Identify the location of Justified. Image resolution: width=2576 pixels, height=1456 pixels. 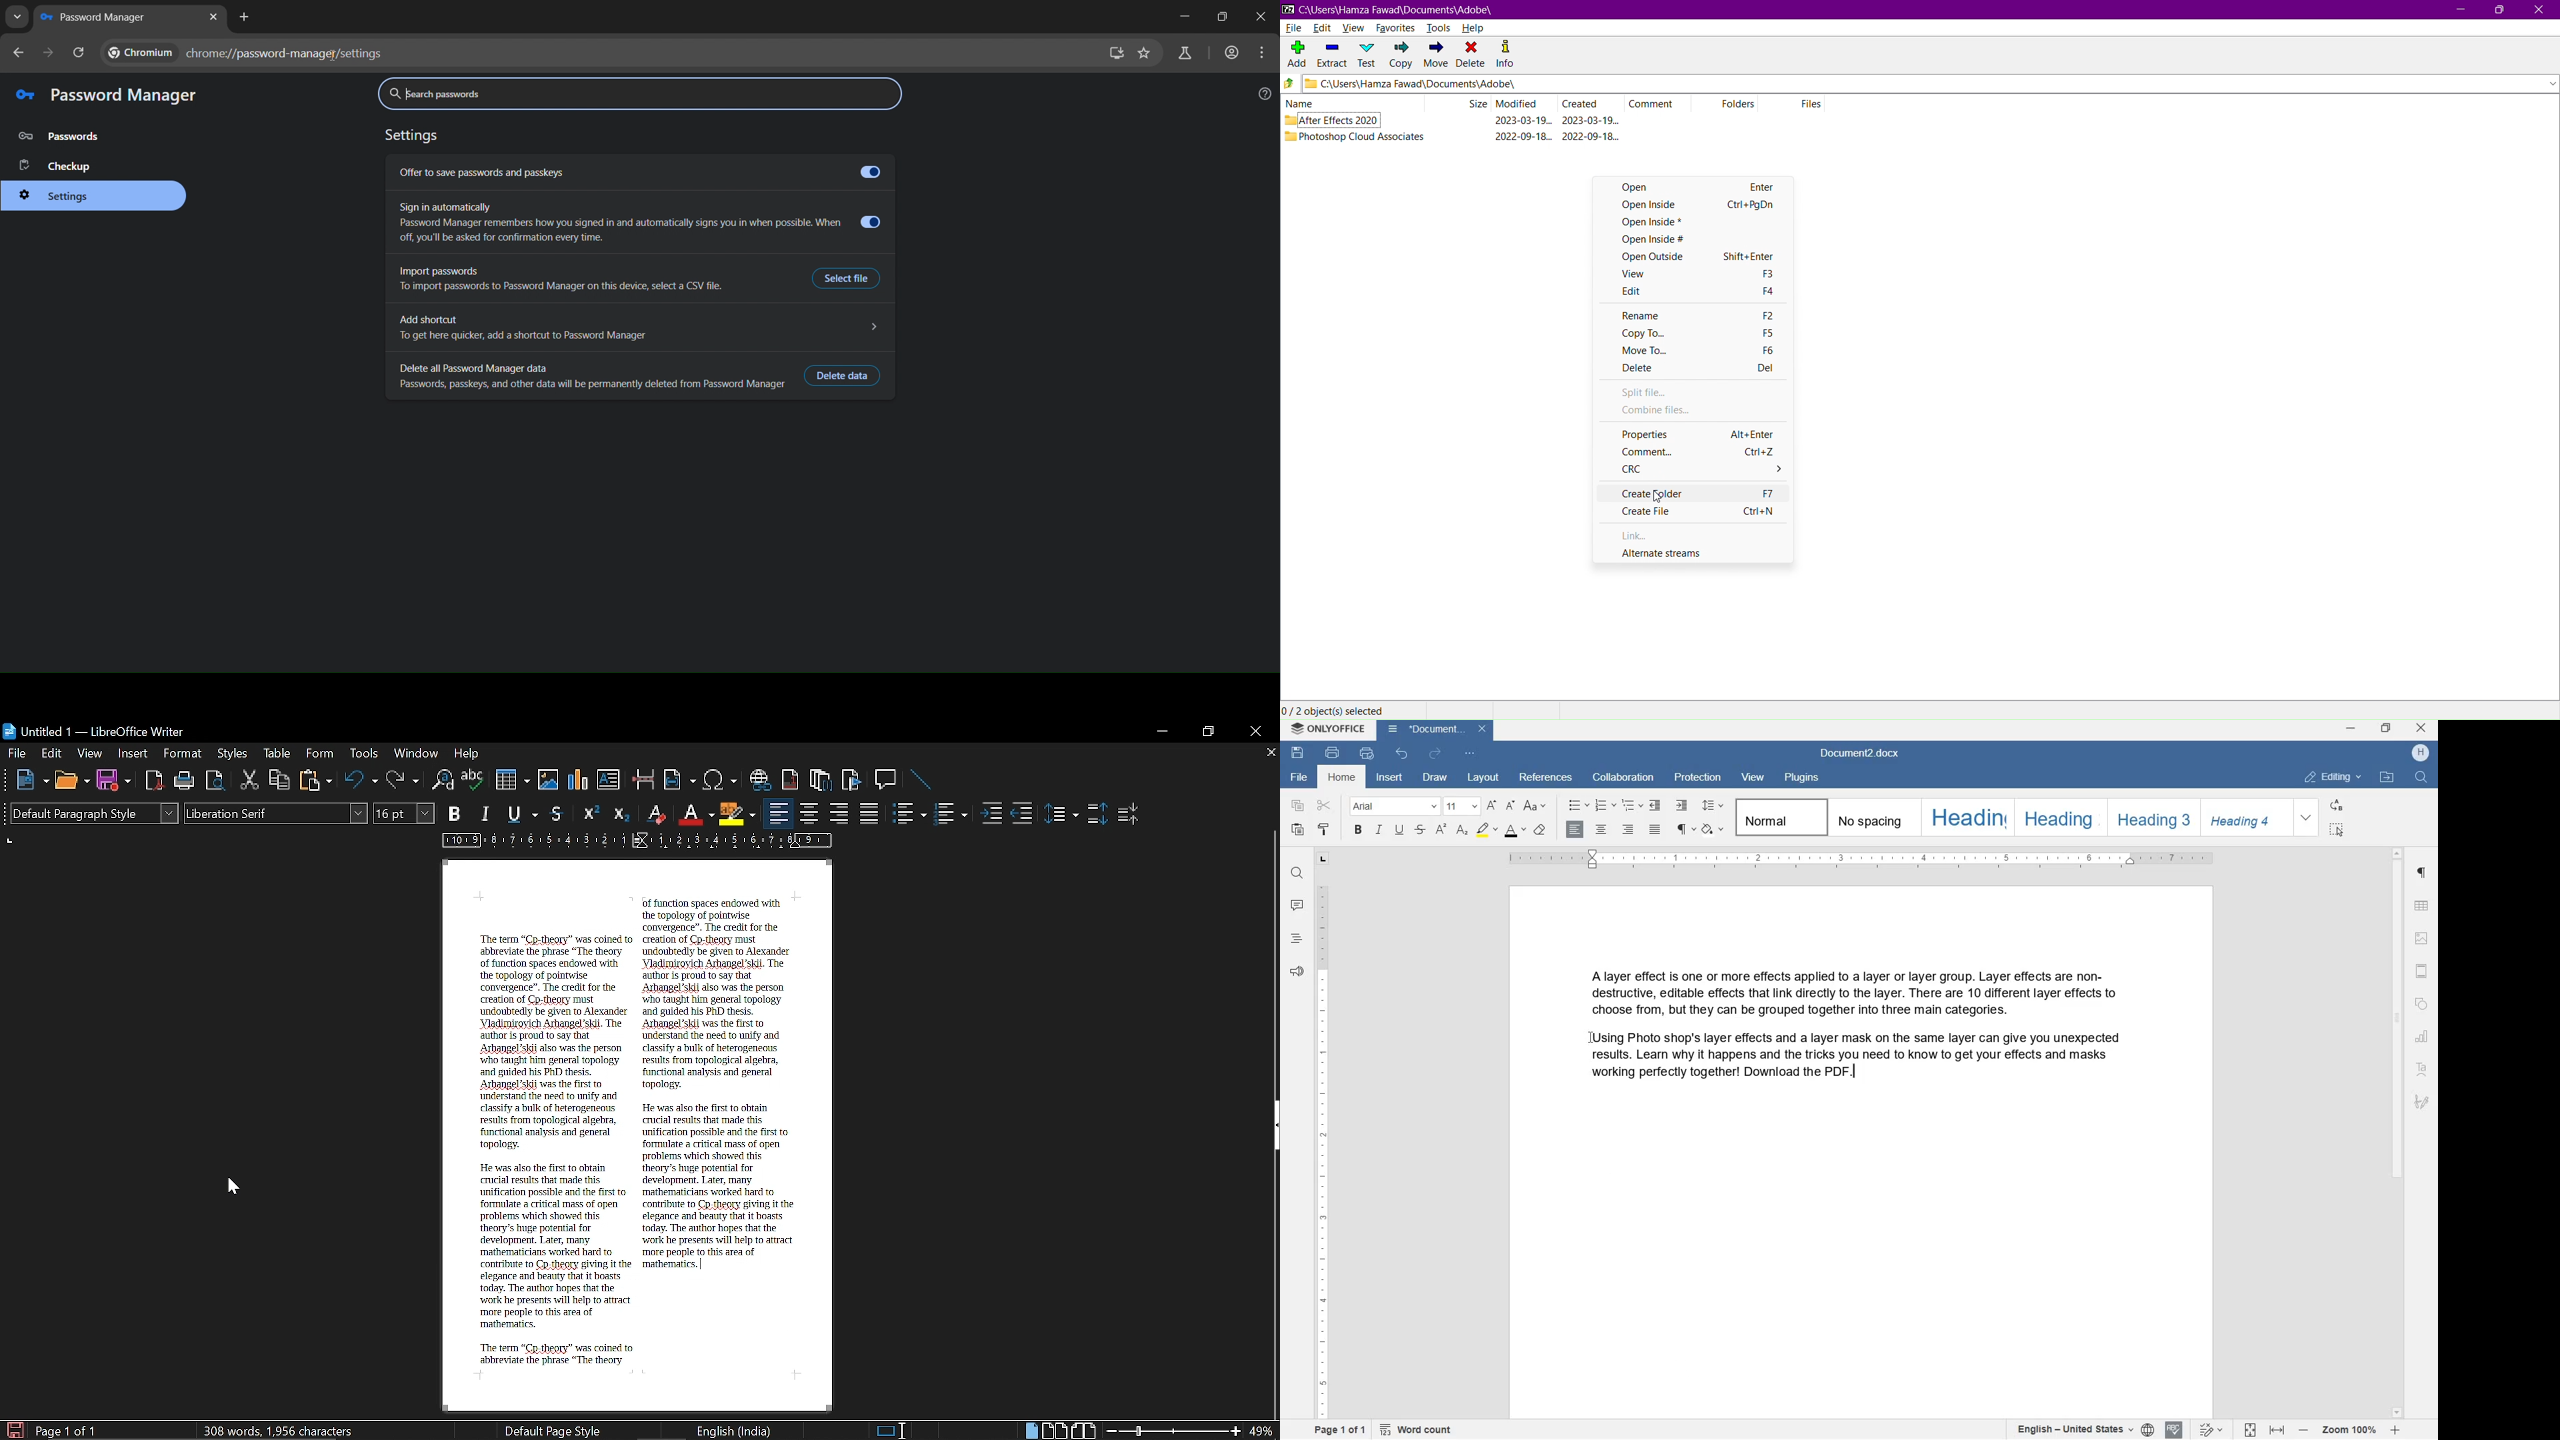
(871, 813).